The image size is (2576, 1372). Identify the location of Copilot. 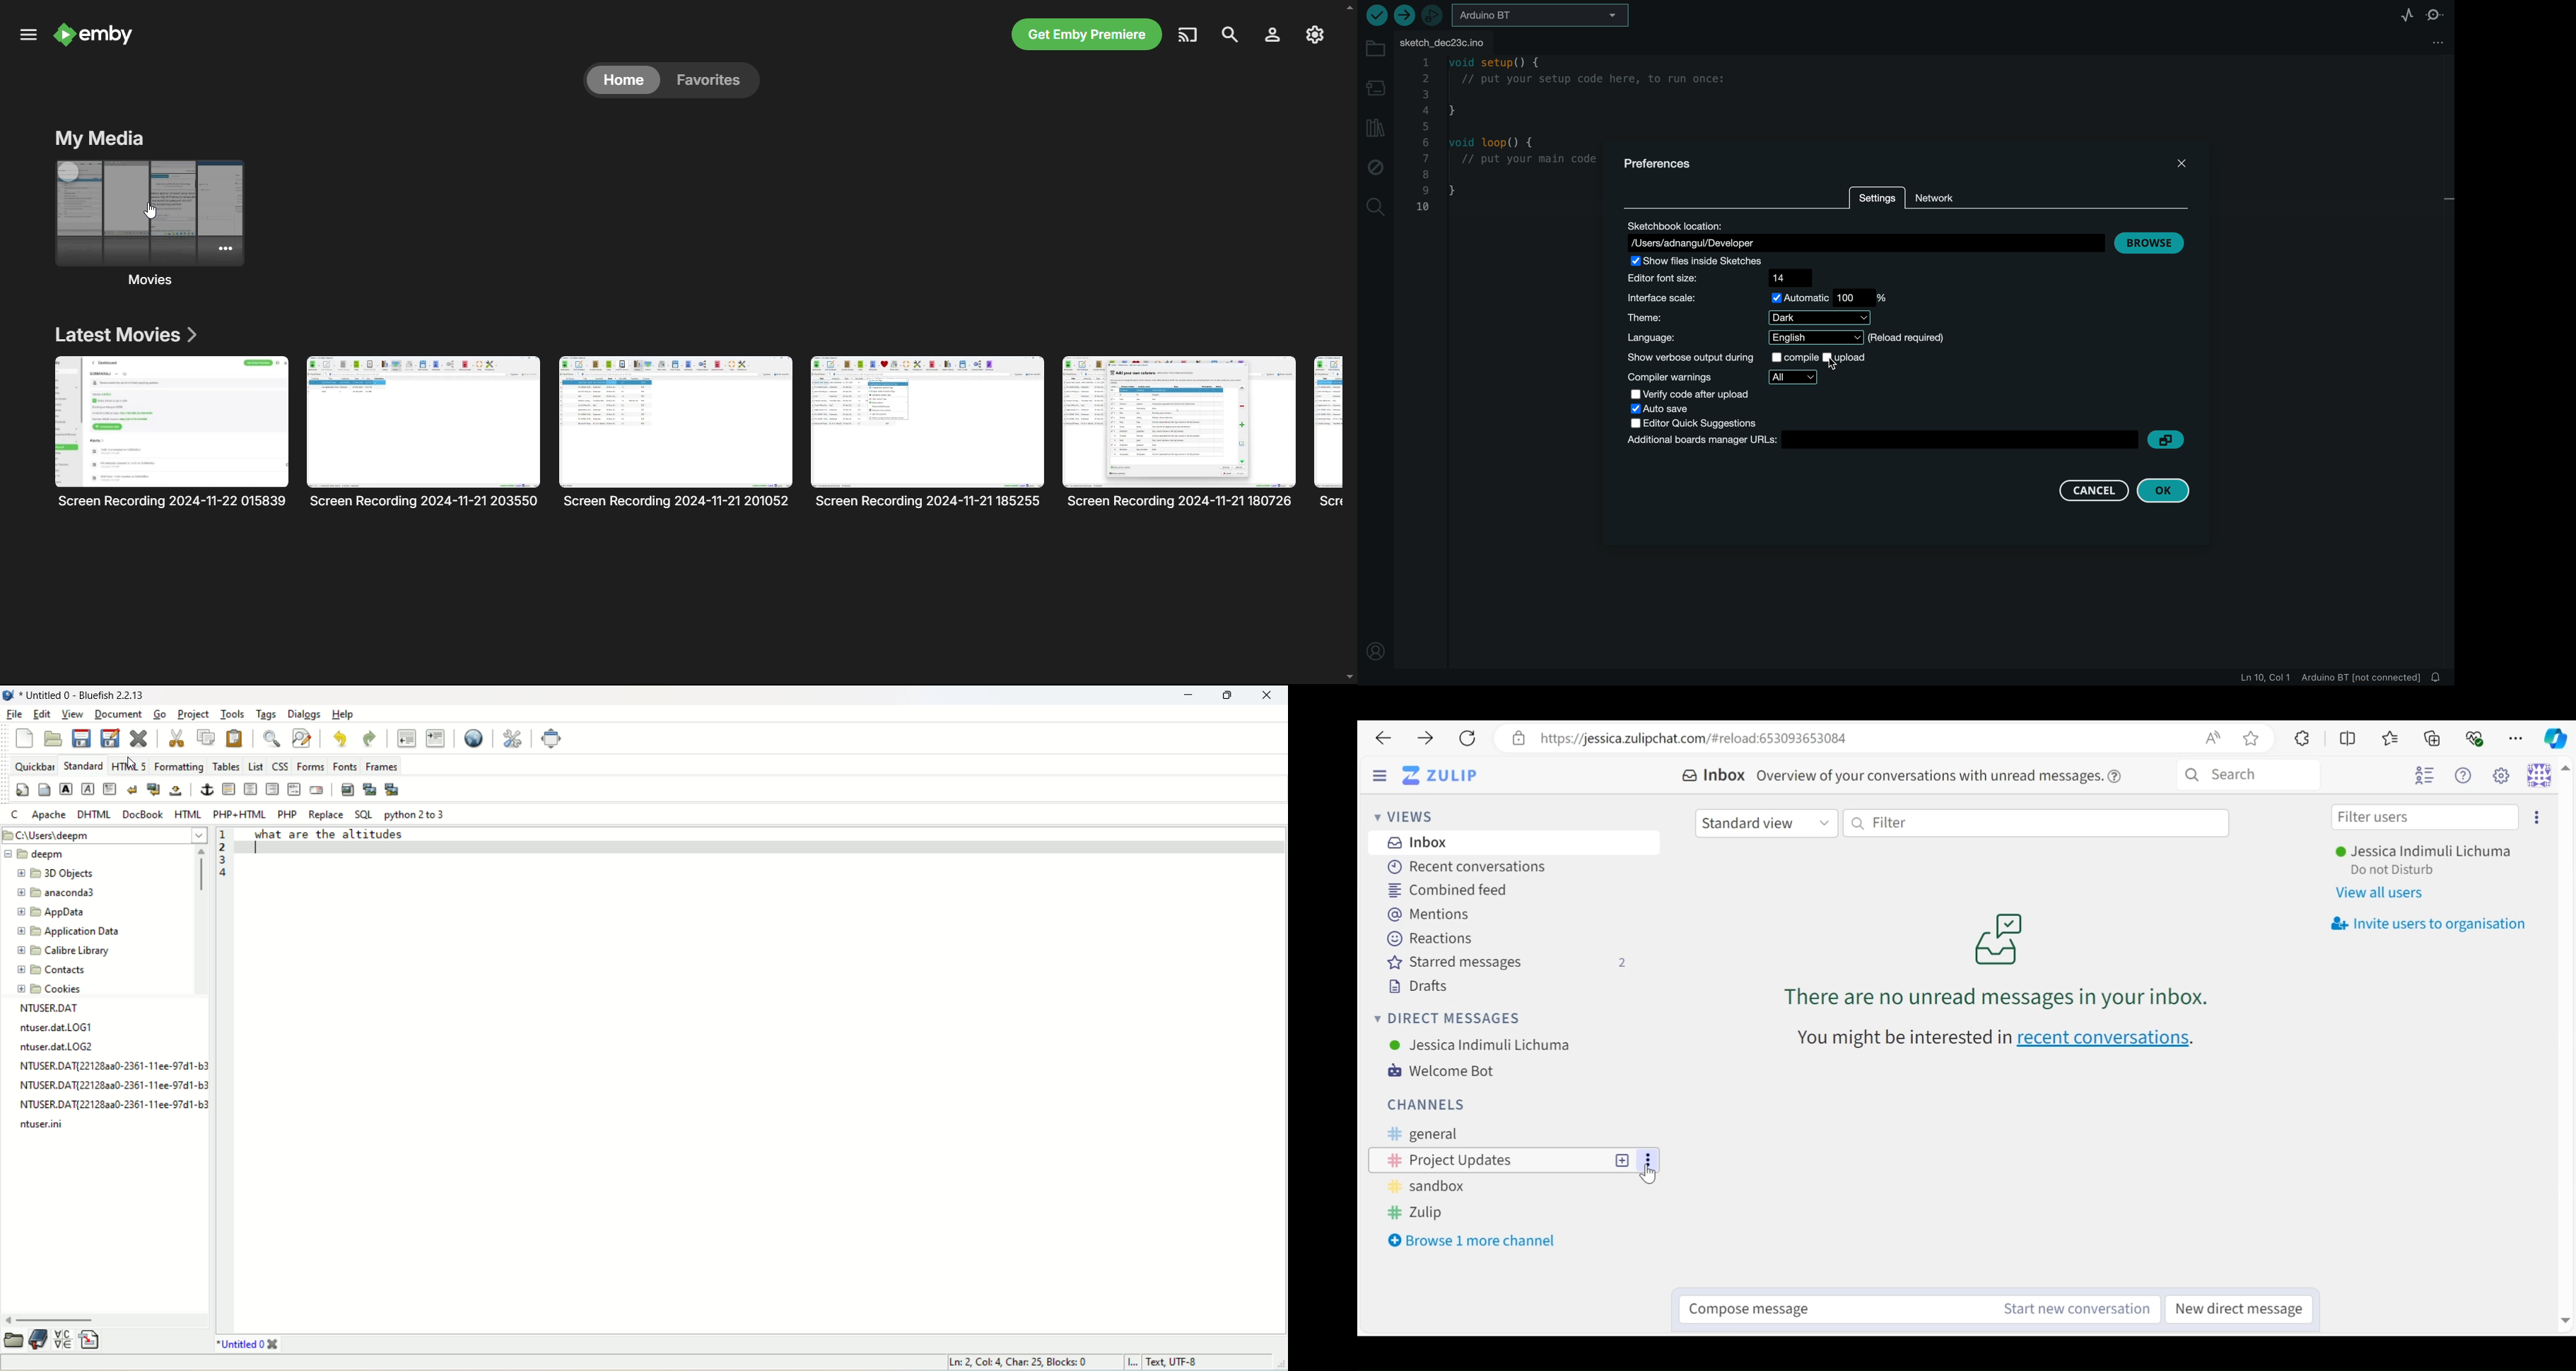
(2555, 737).